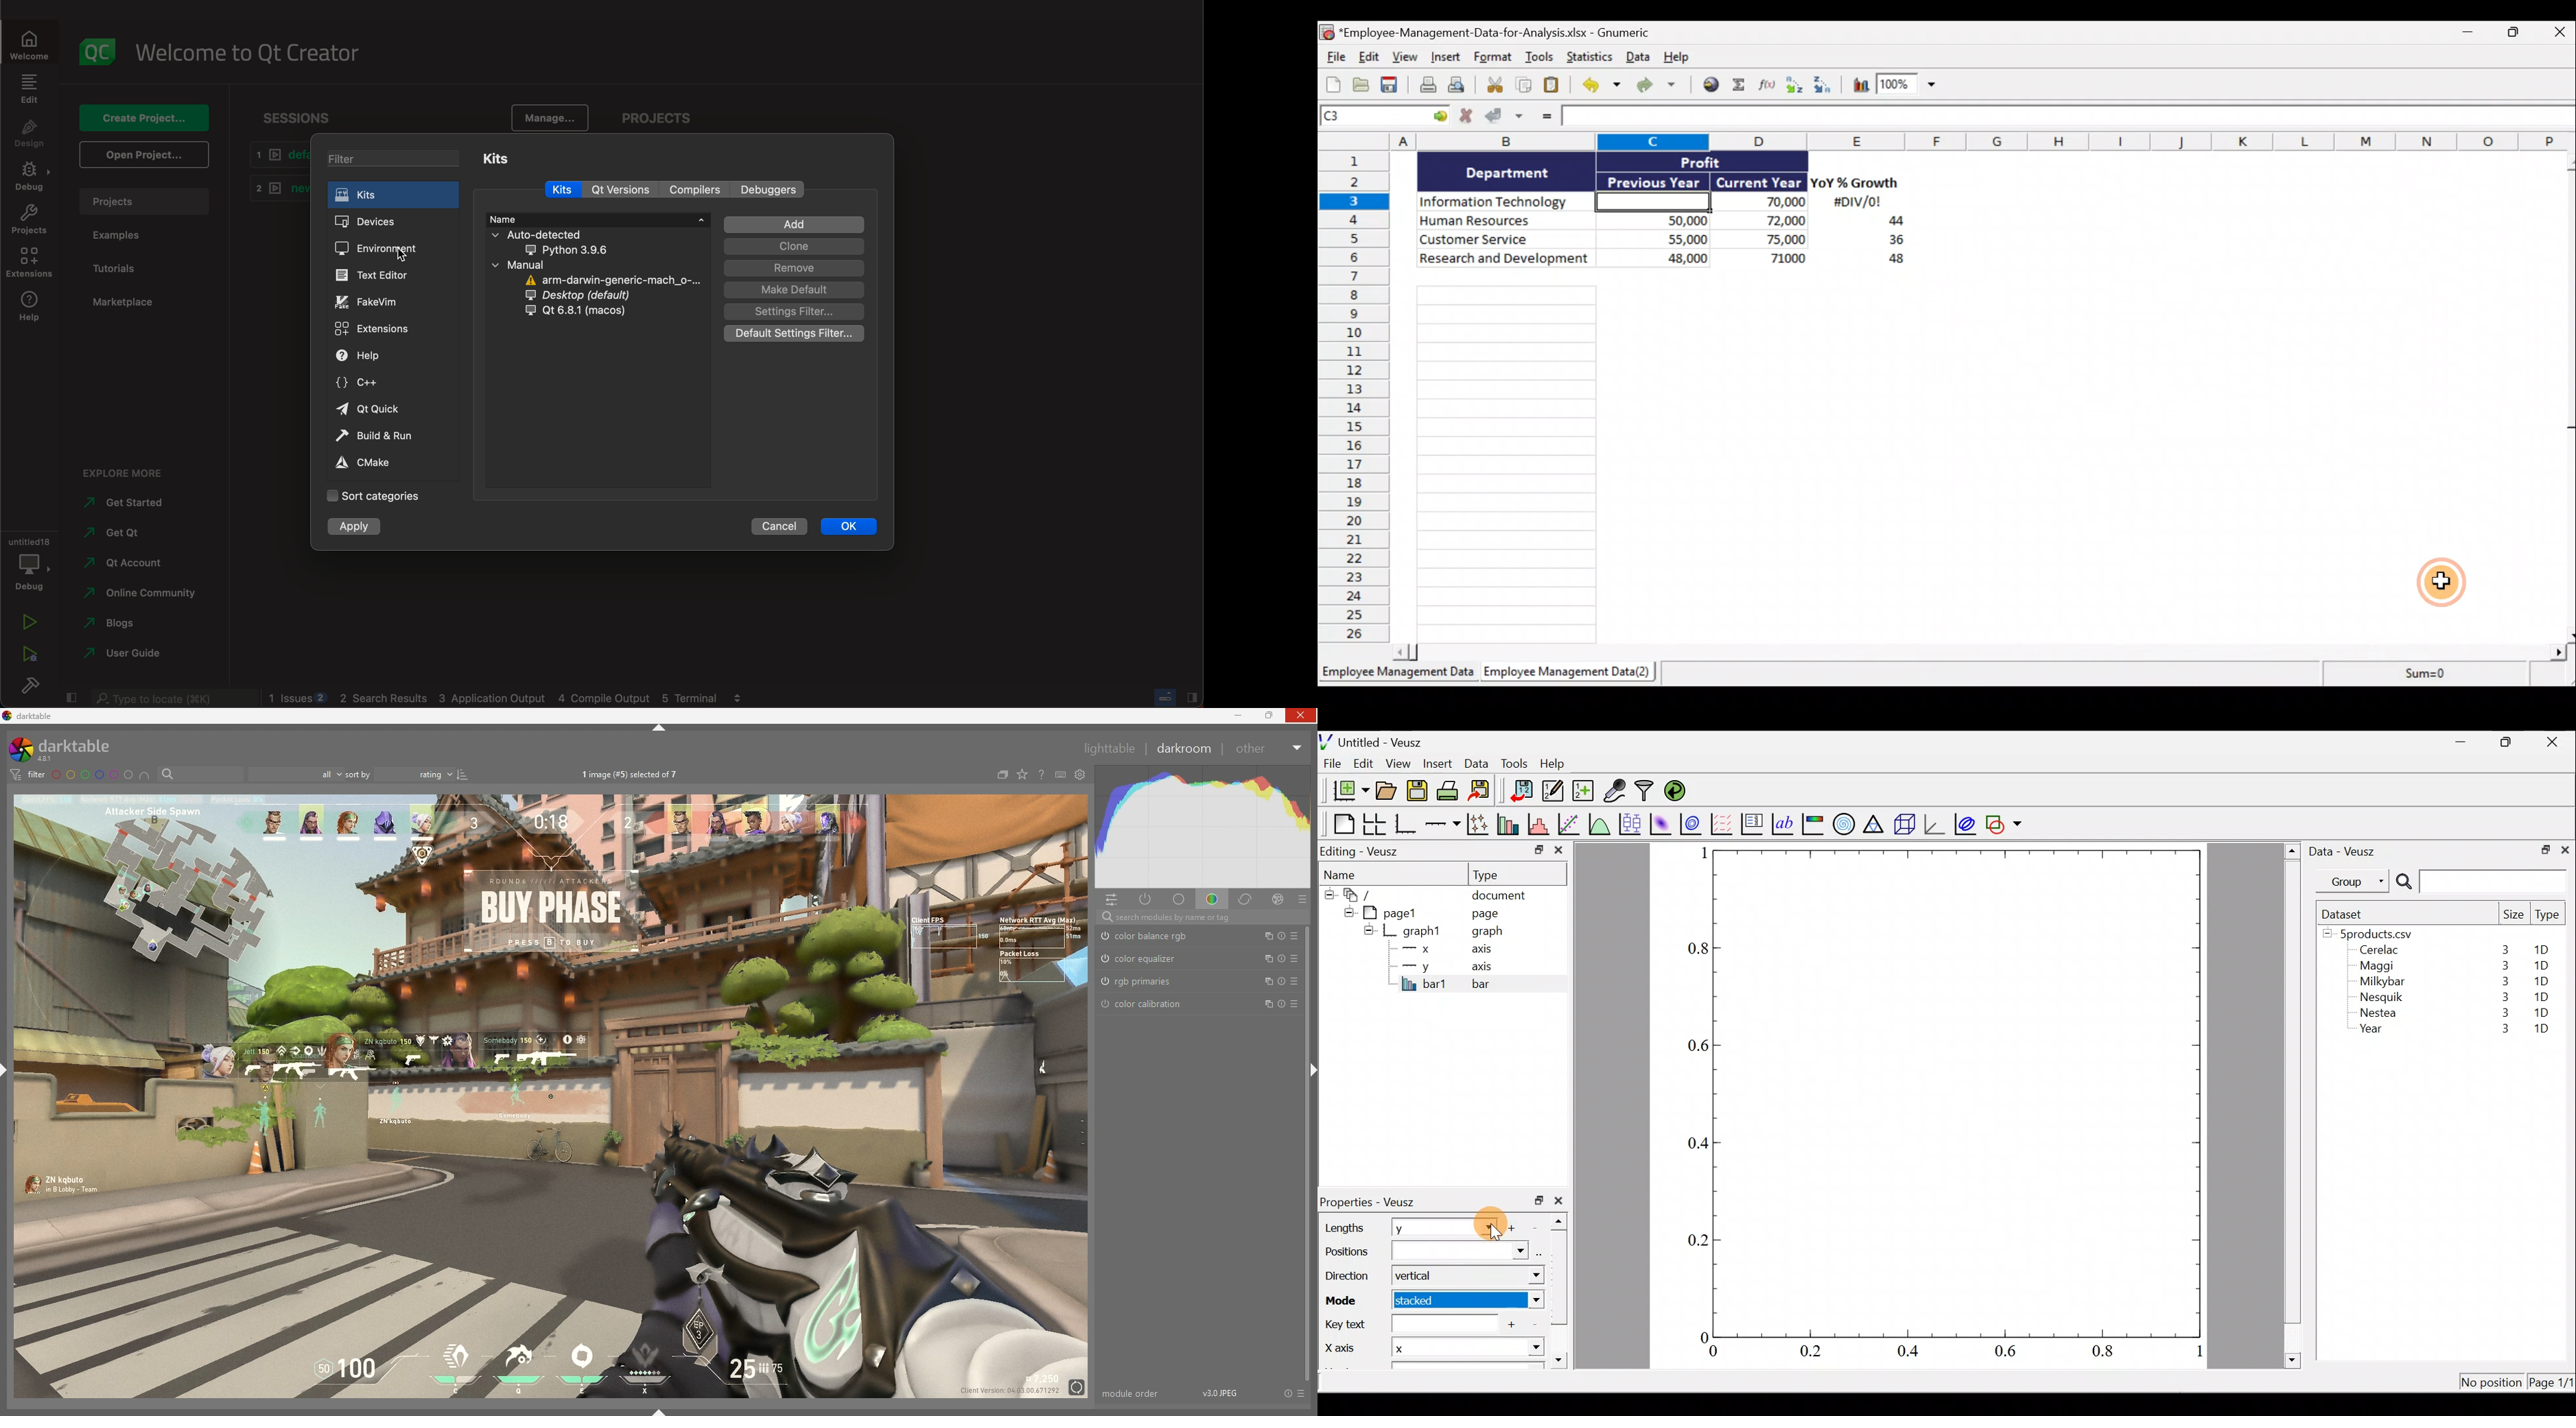  I want to click on presets, so click(1295, 936).